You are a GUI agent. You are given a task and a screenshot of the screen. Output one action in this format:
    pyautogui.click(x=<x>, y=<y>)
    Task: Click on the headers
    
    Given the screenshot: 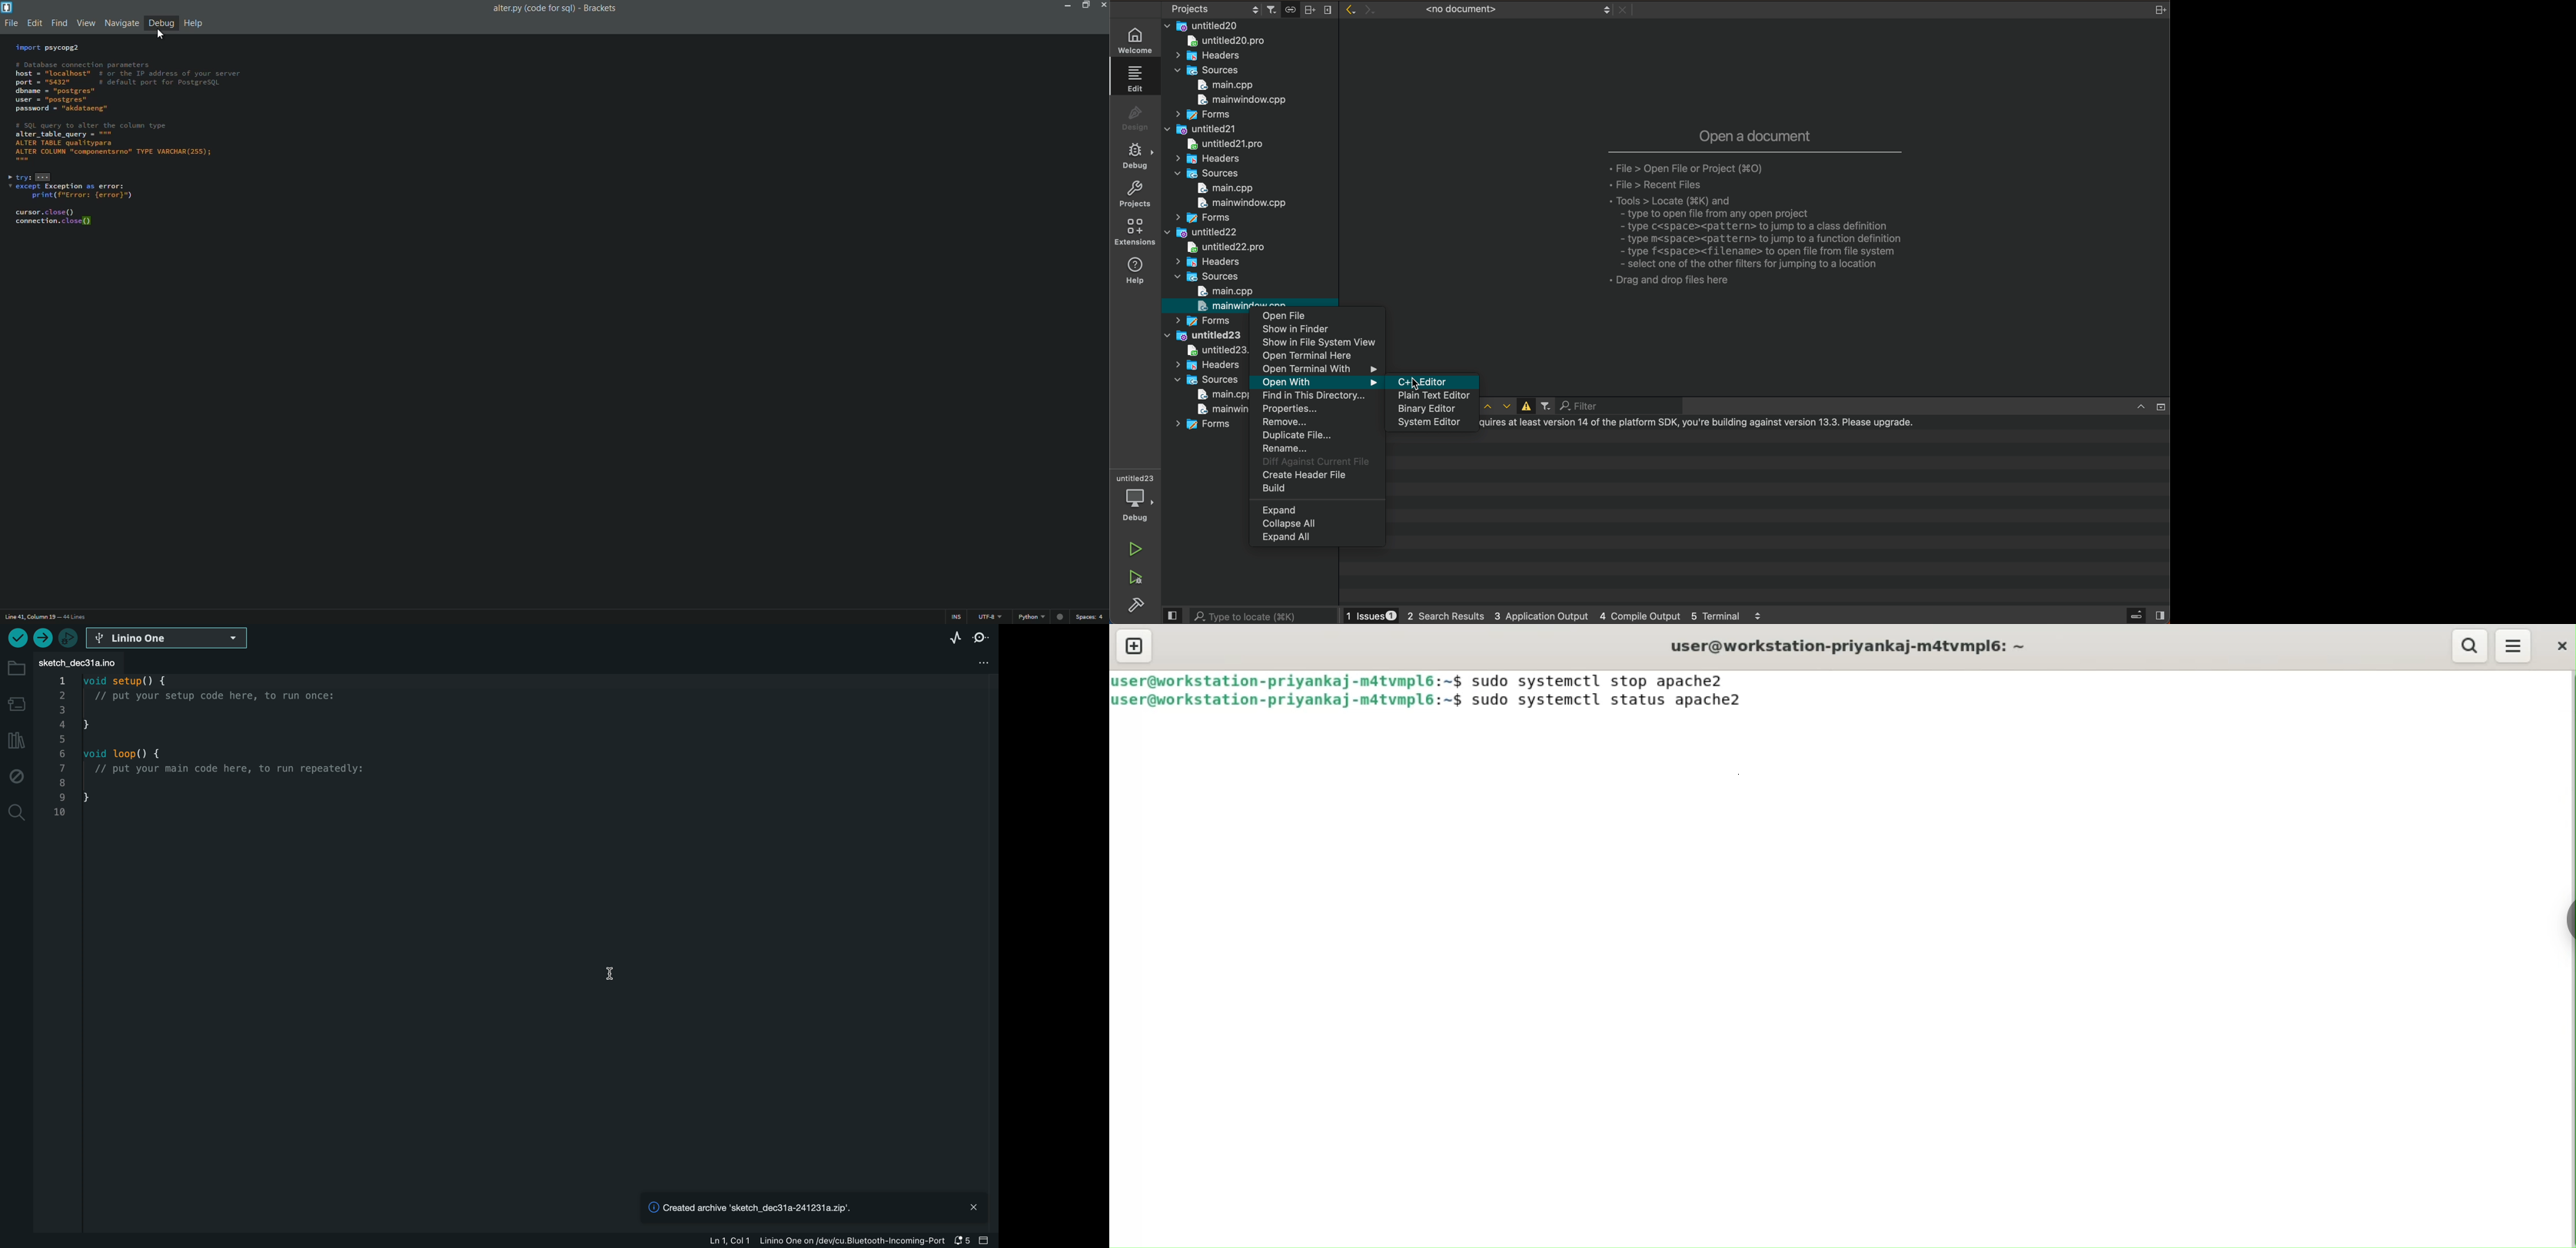 What is the action you would take?
    pyautogui.click(x=1211, y=56)
    